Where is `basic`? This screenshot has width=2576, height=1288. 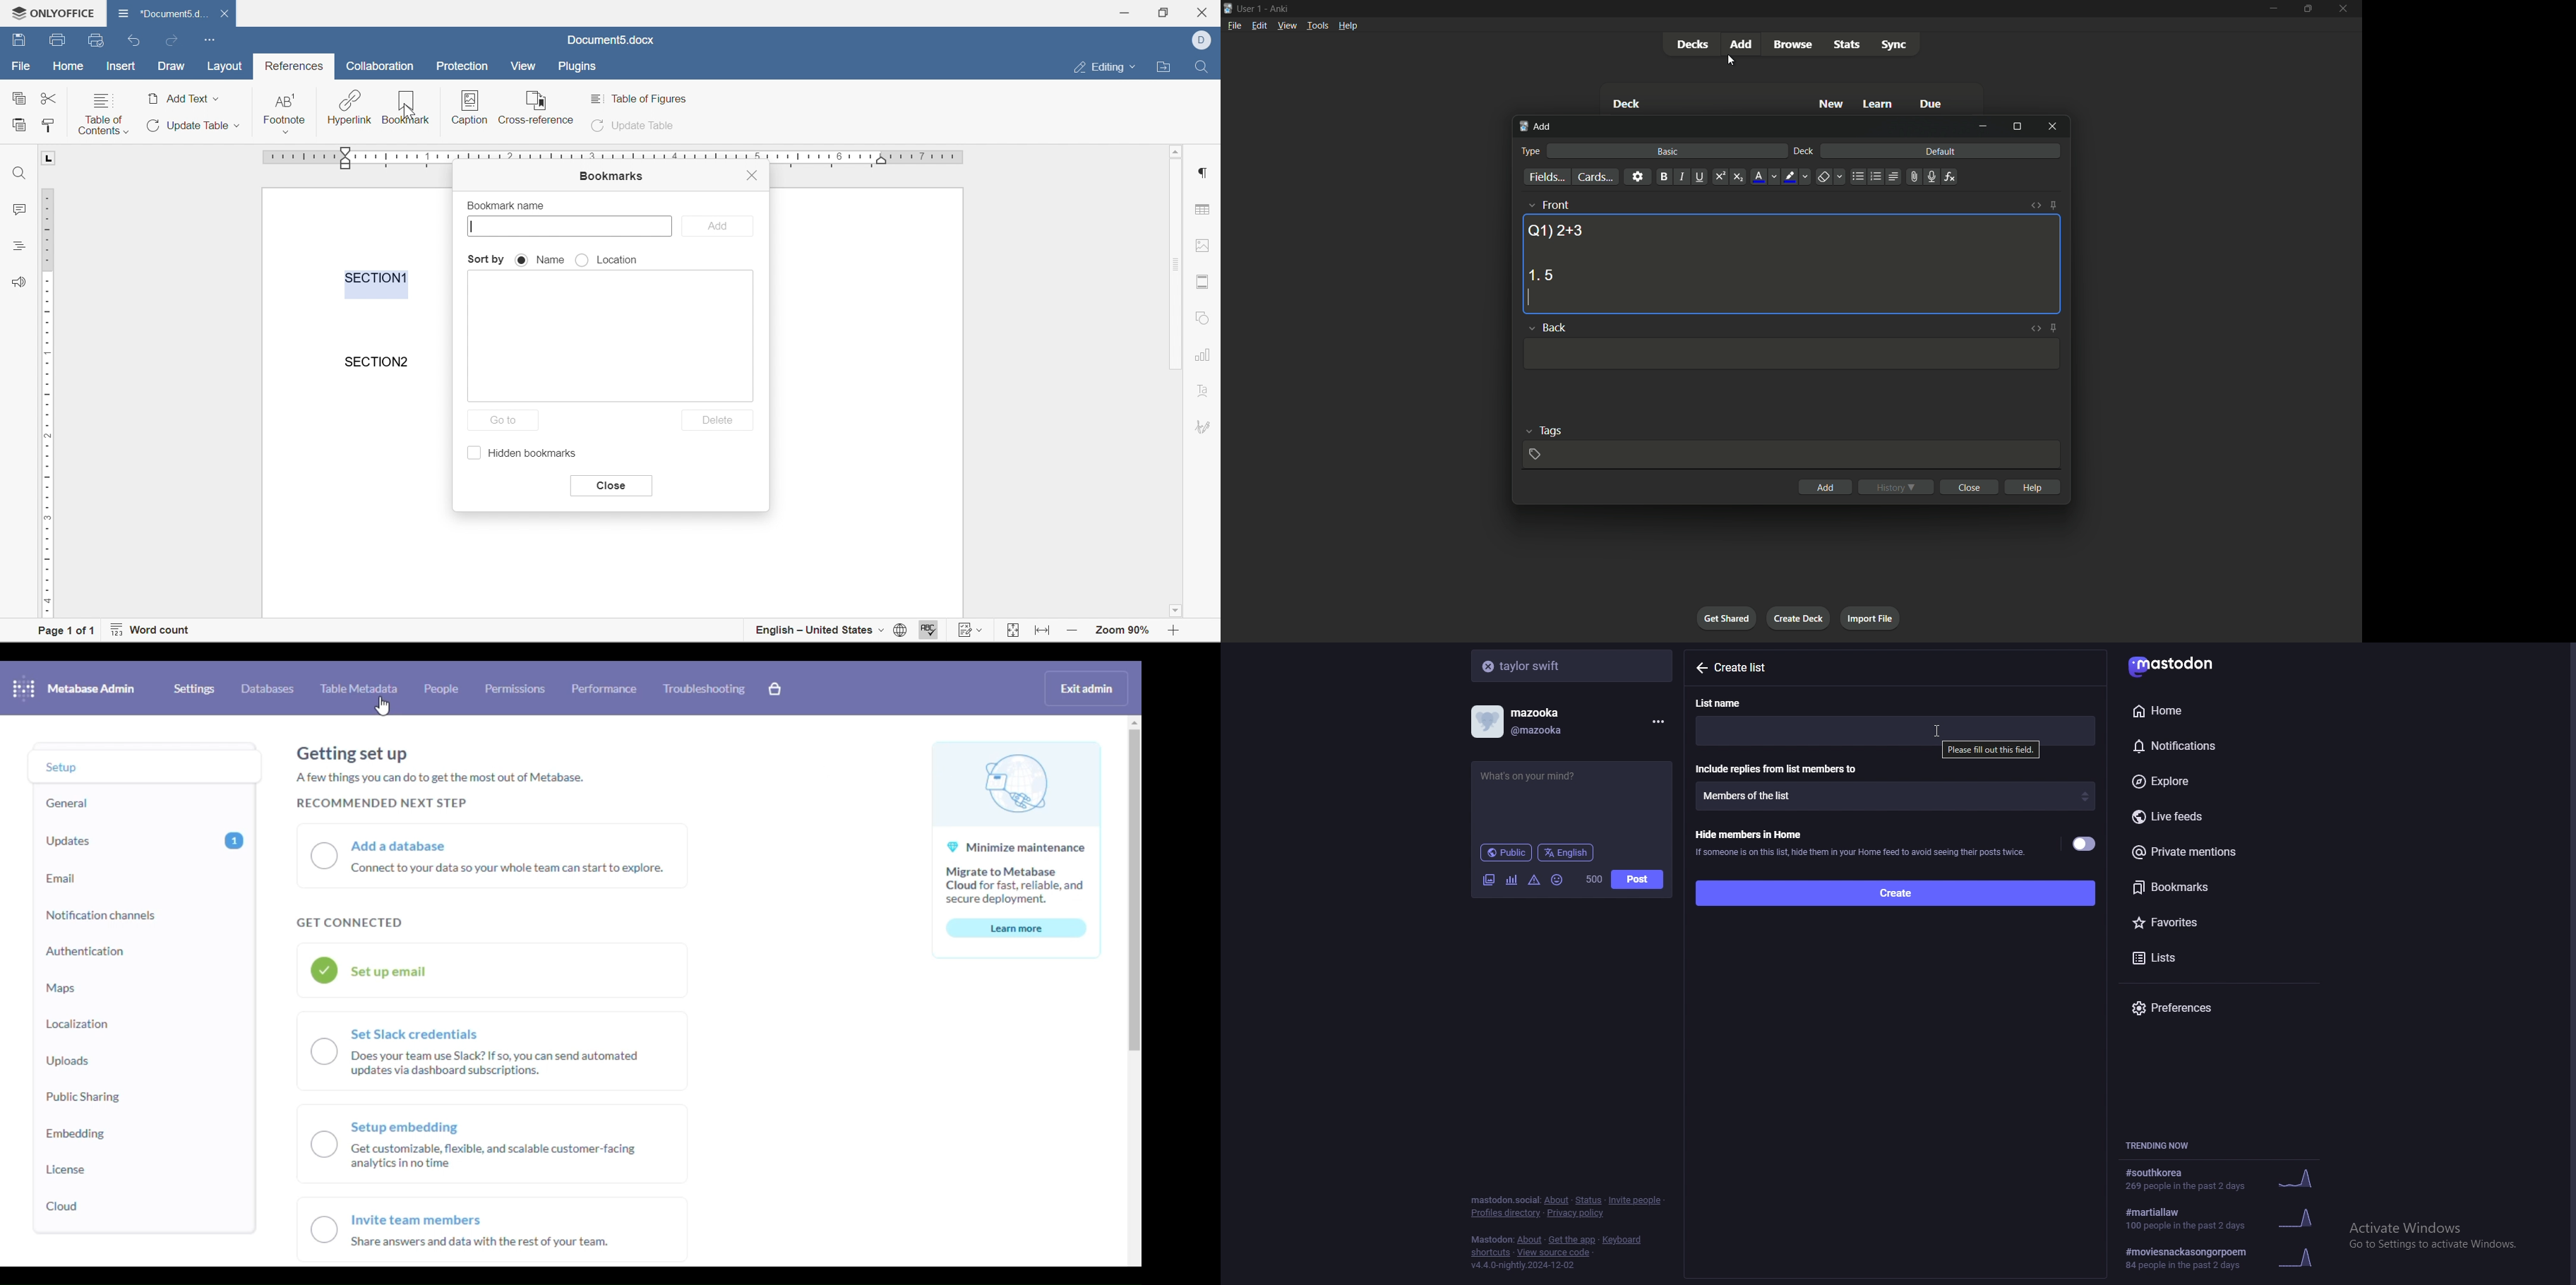 basic is located at coordinates (1668, 151).